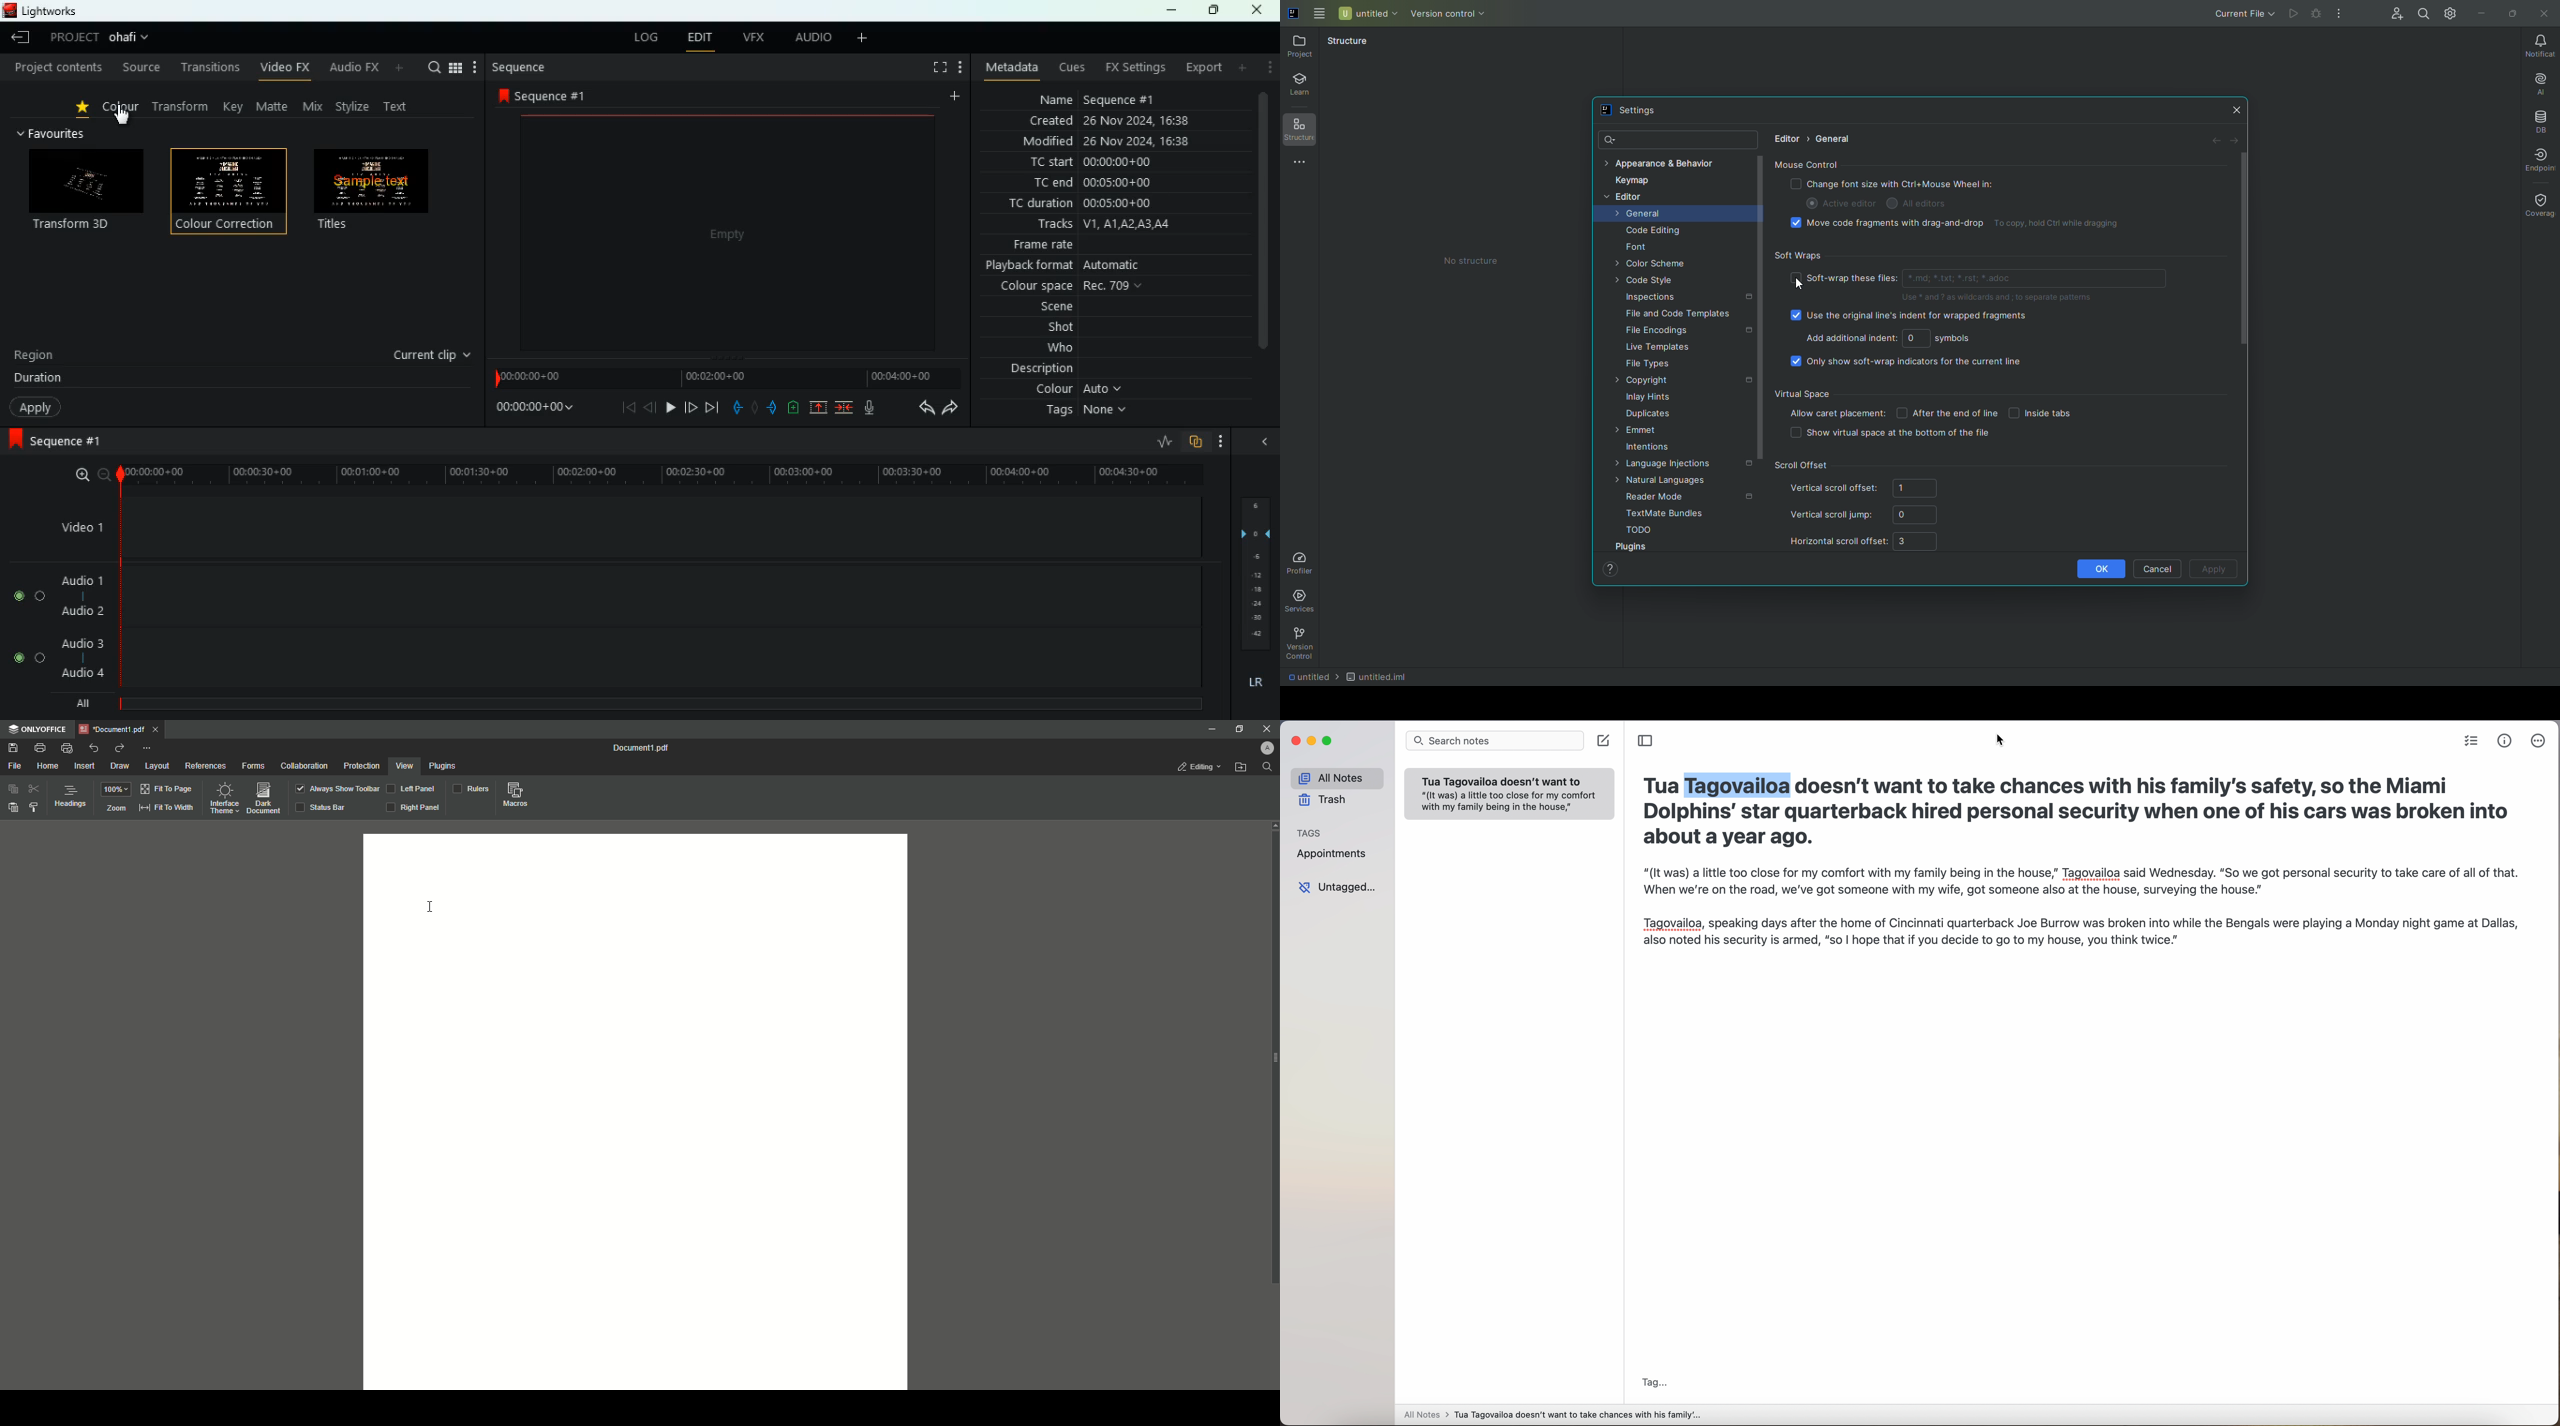  What do you see at coordinates (2534, 159) in the screenshot?
I see `Endpoint` at bounding box center [2534, 159].